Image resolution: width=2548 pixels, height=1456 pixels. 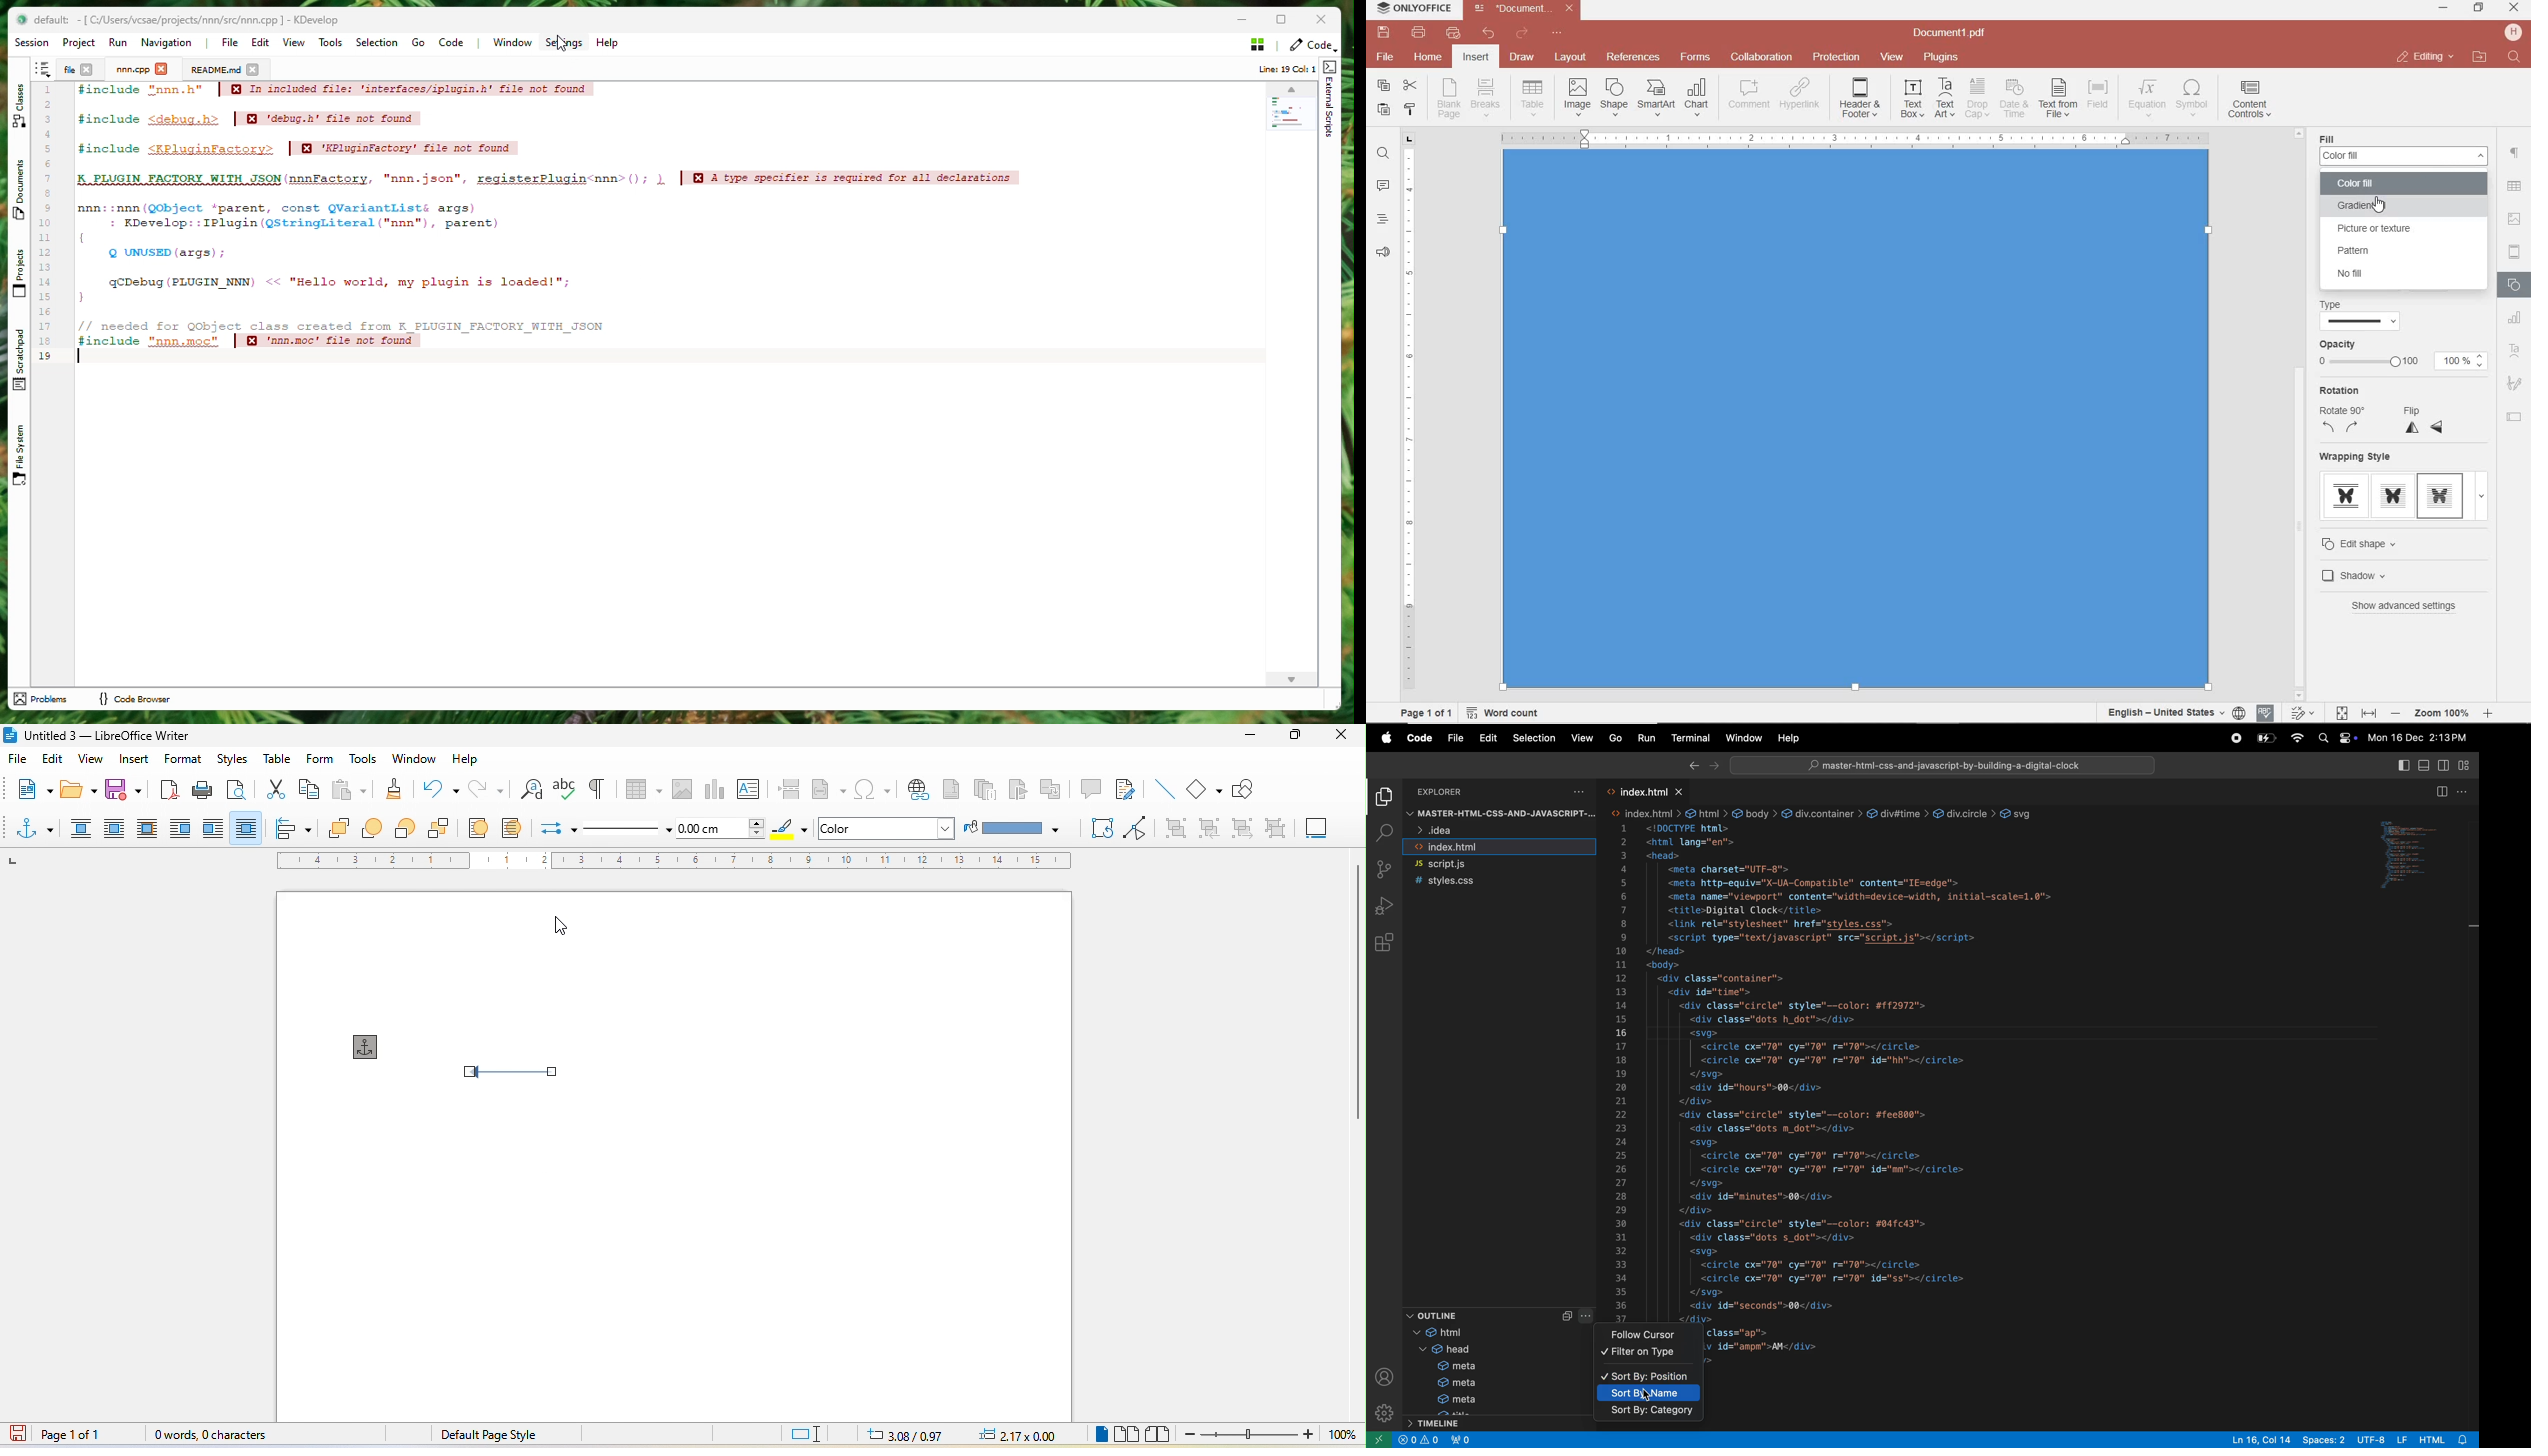 I want to click on paragraph setting, so click(x=2515, y=151).